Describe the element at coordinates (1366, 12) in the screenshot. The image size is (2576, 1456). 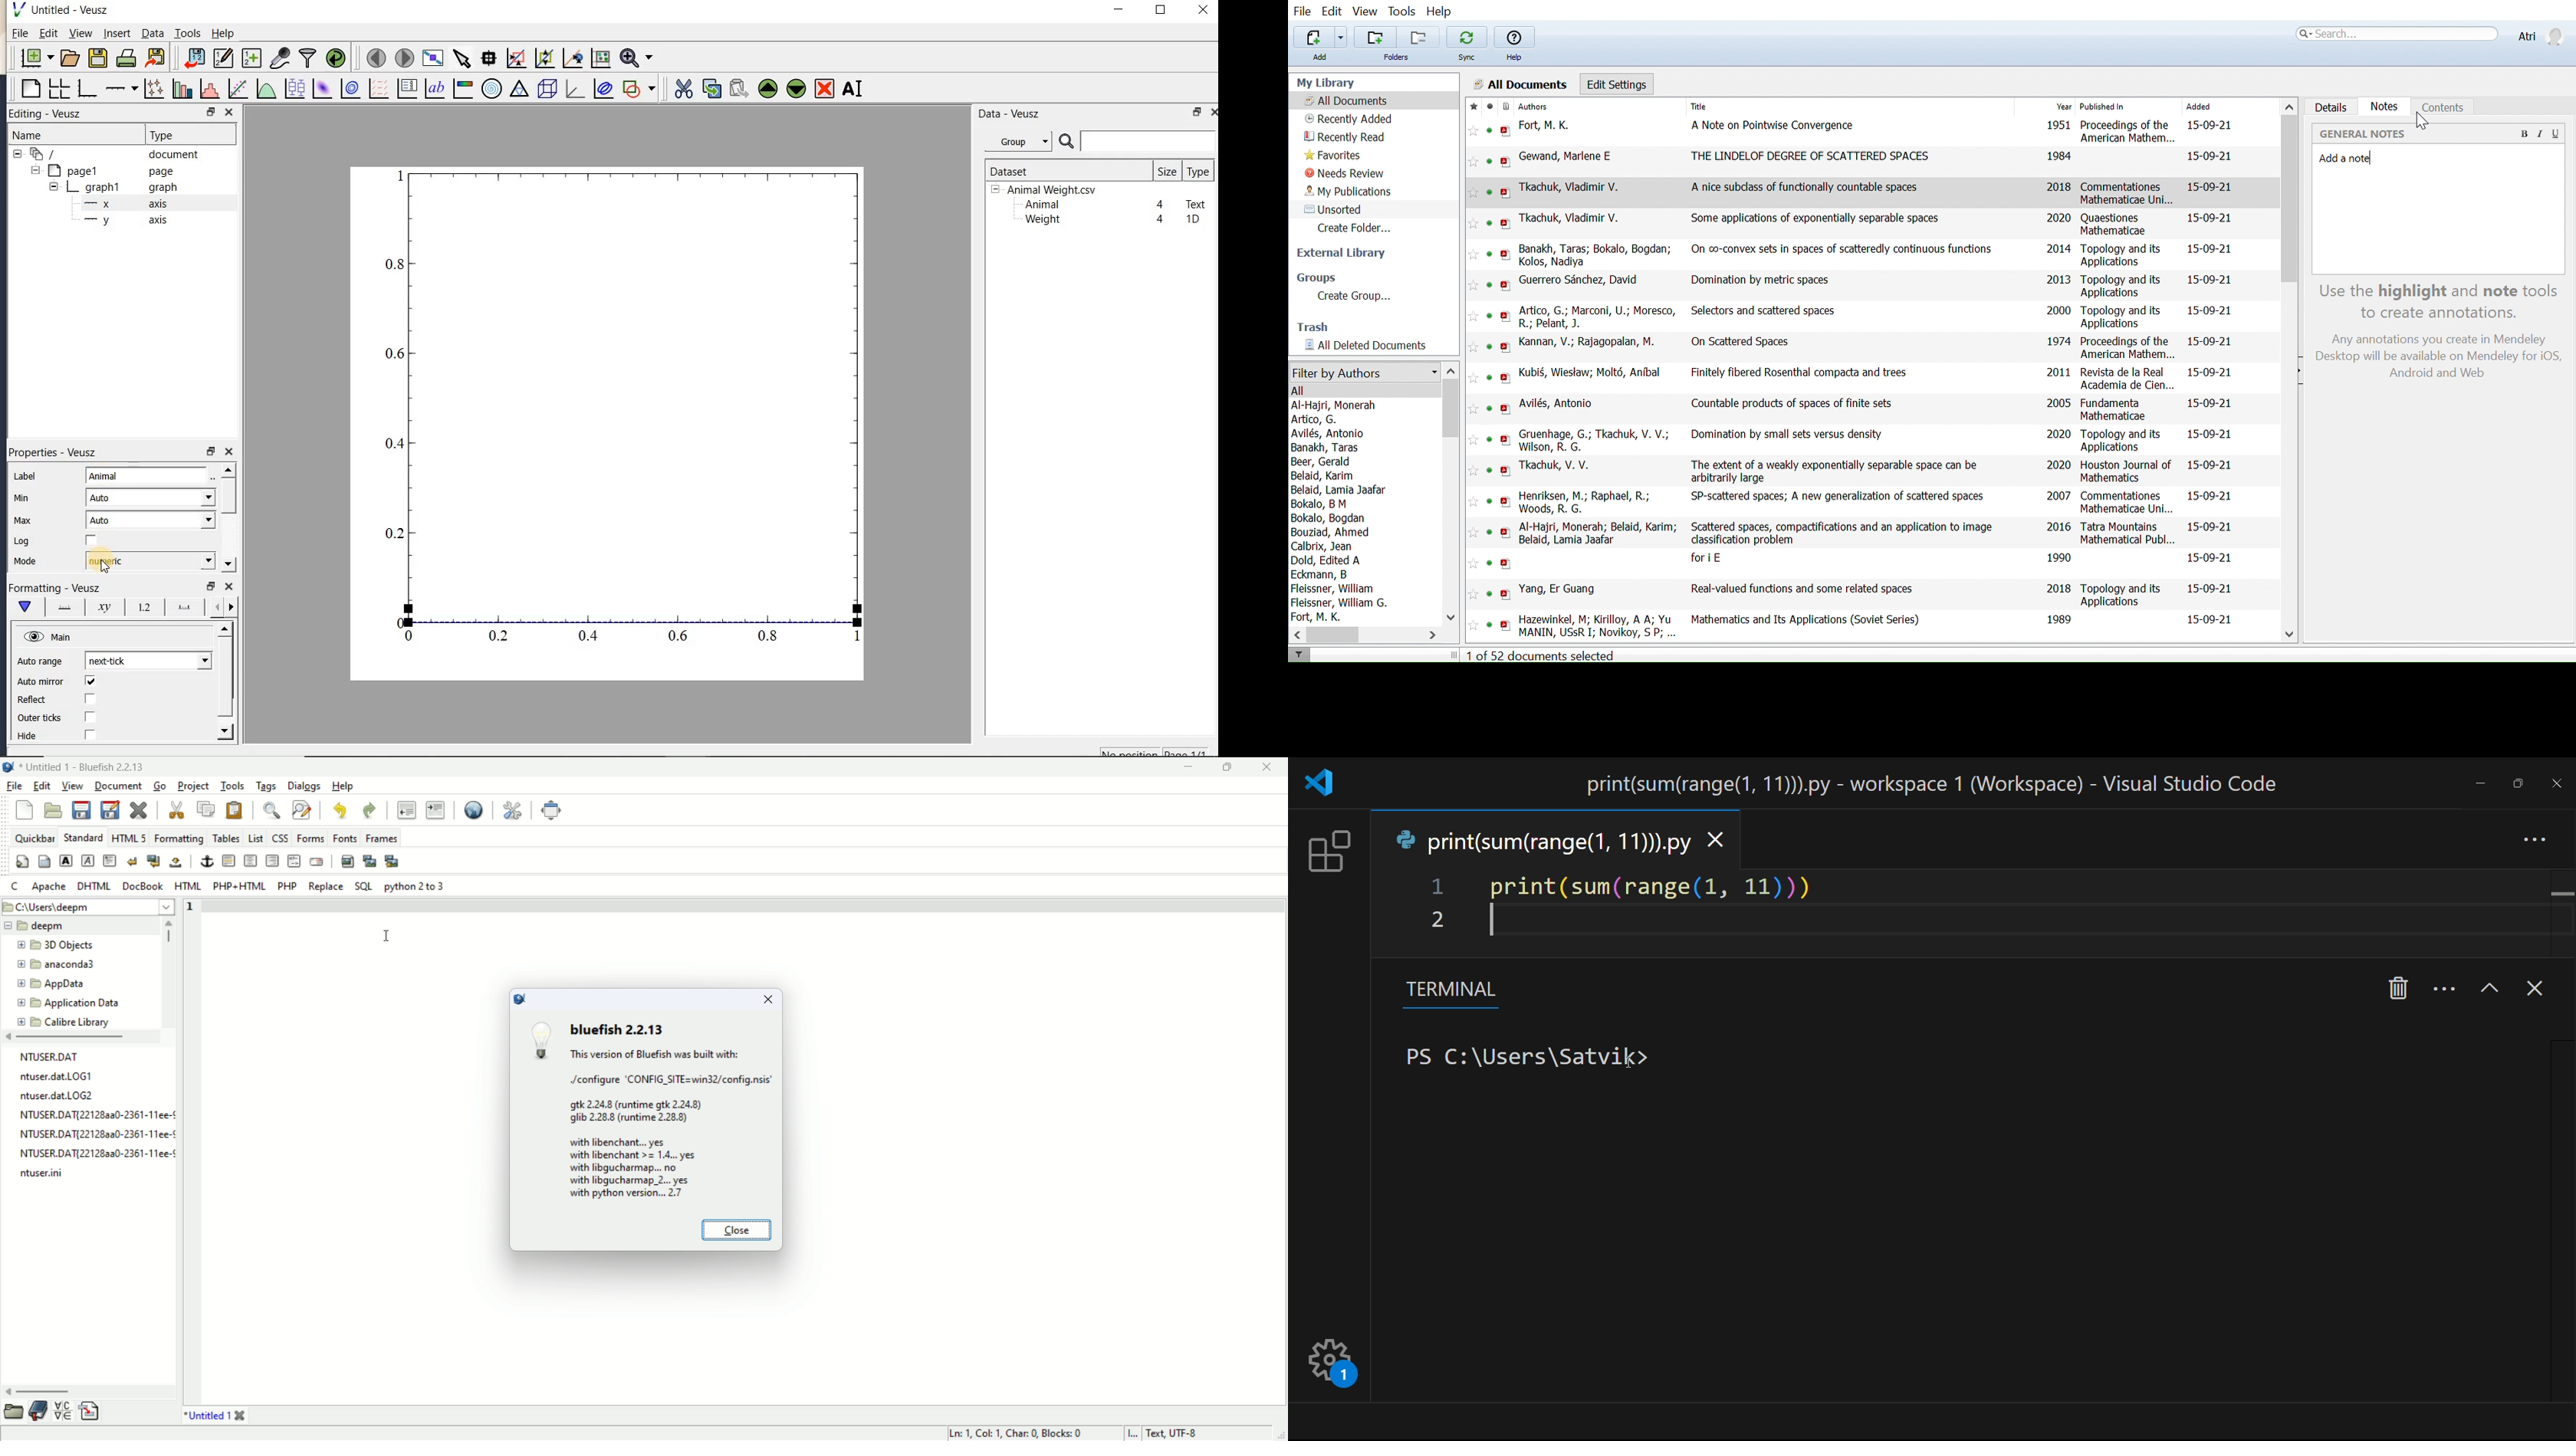
I see `View` at that location.